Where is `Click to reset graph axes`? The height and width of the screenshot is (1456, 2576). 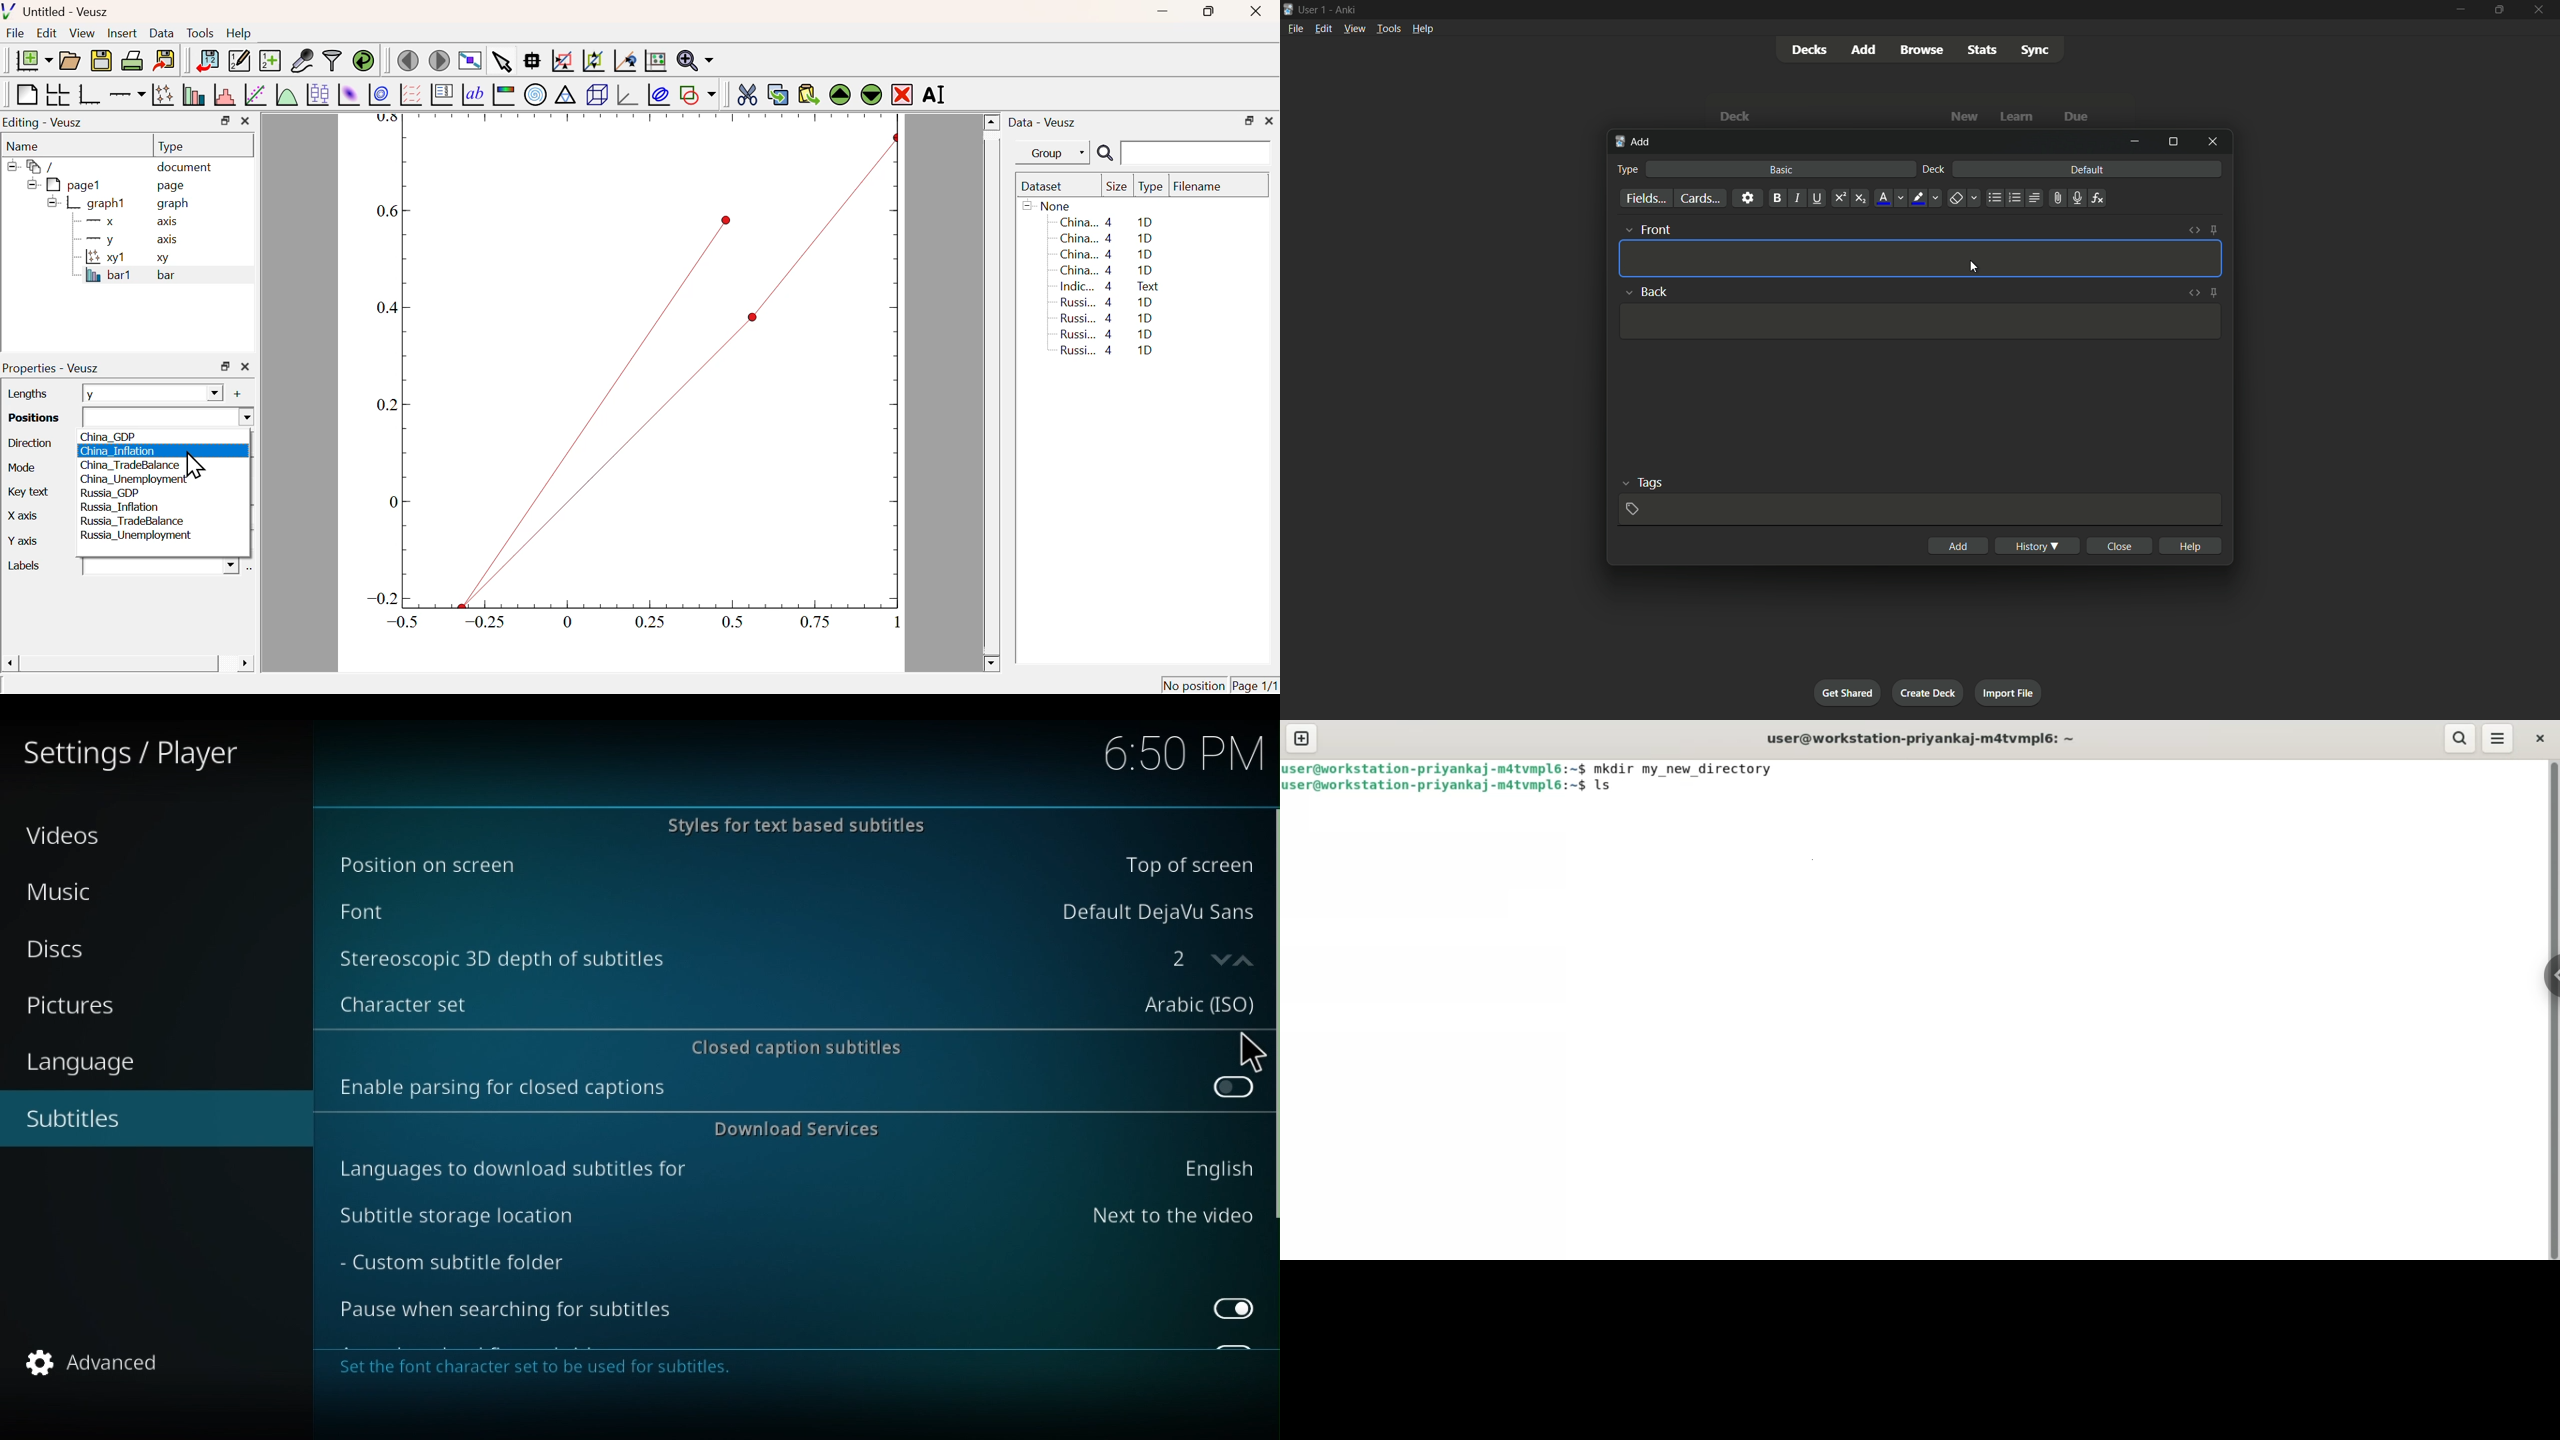 Click to reset graph axes is located at coordinates (623, 61).